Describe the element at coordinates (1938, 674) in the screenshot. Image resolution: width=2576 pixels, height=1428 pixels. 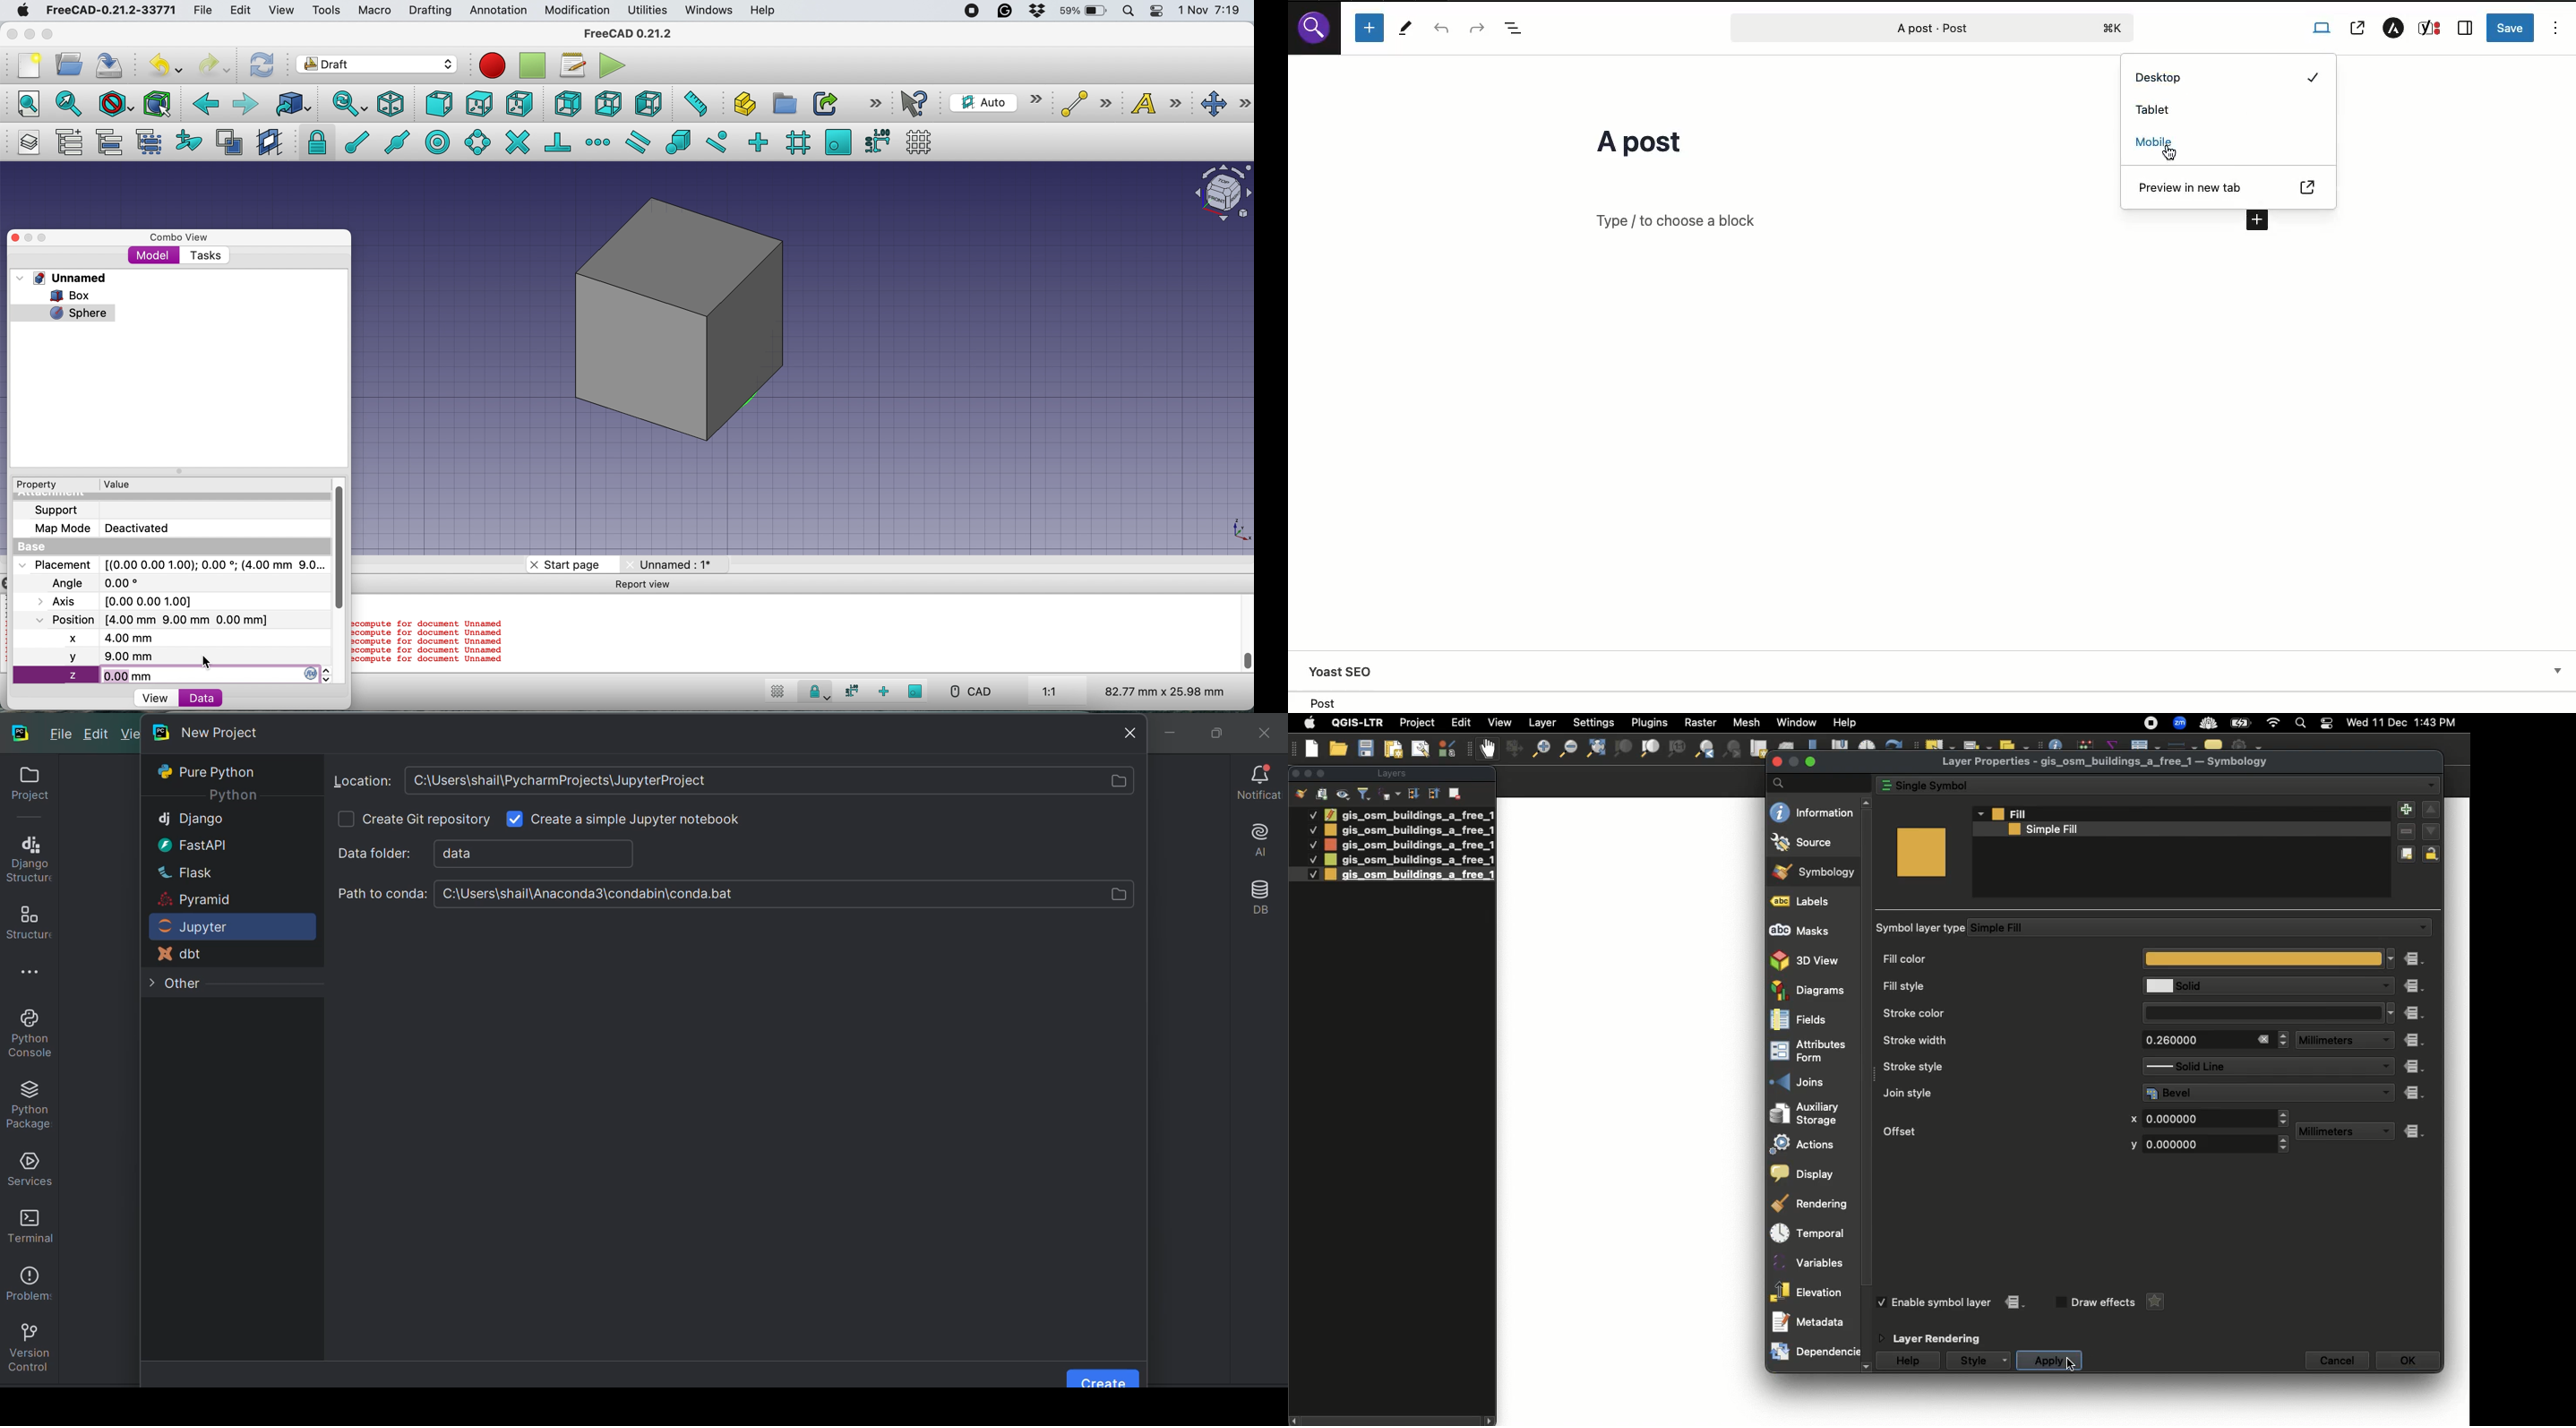
I see `Yoast` at that location.